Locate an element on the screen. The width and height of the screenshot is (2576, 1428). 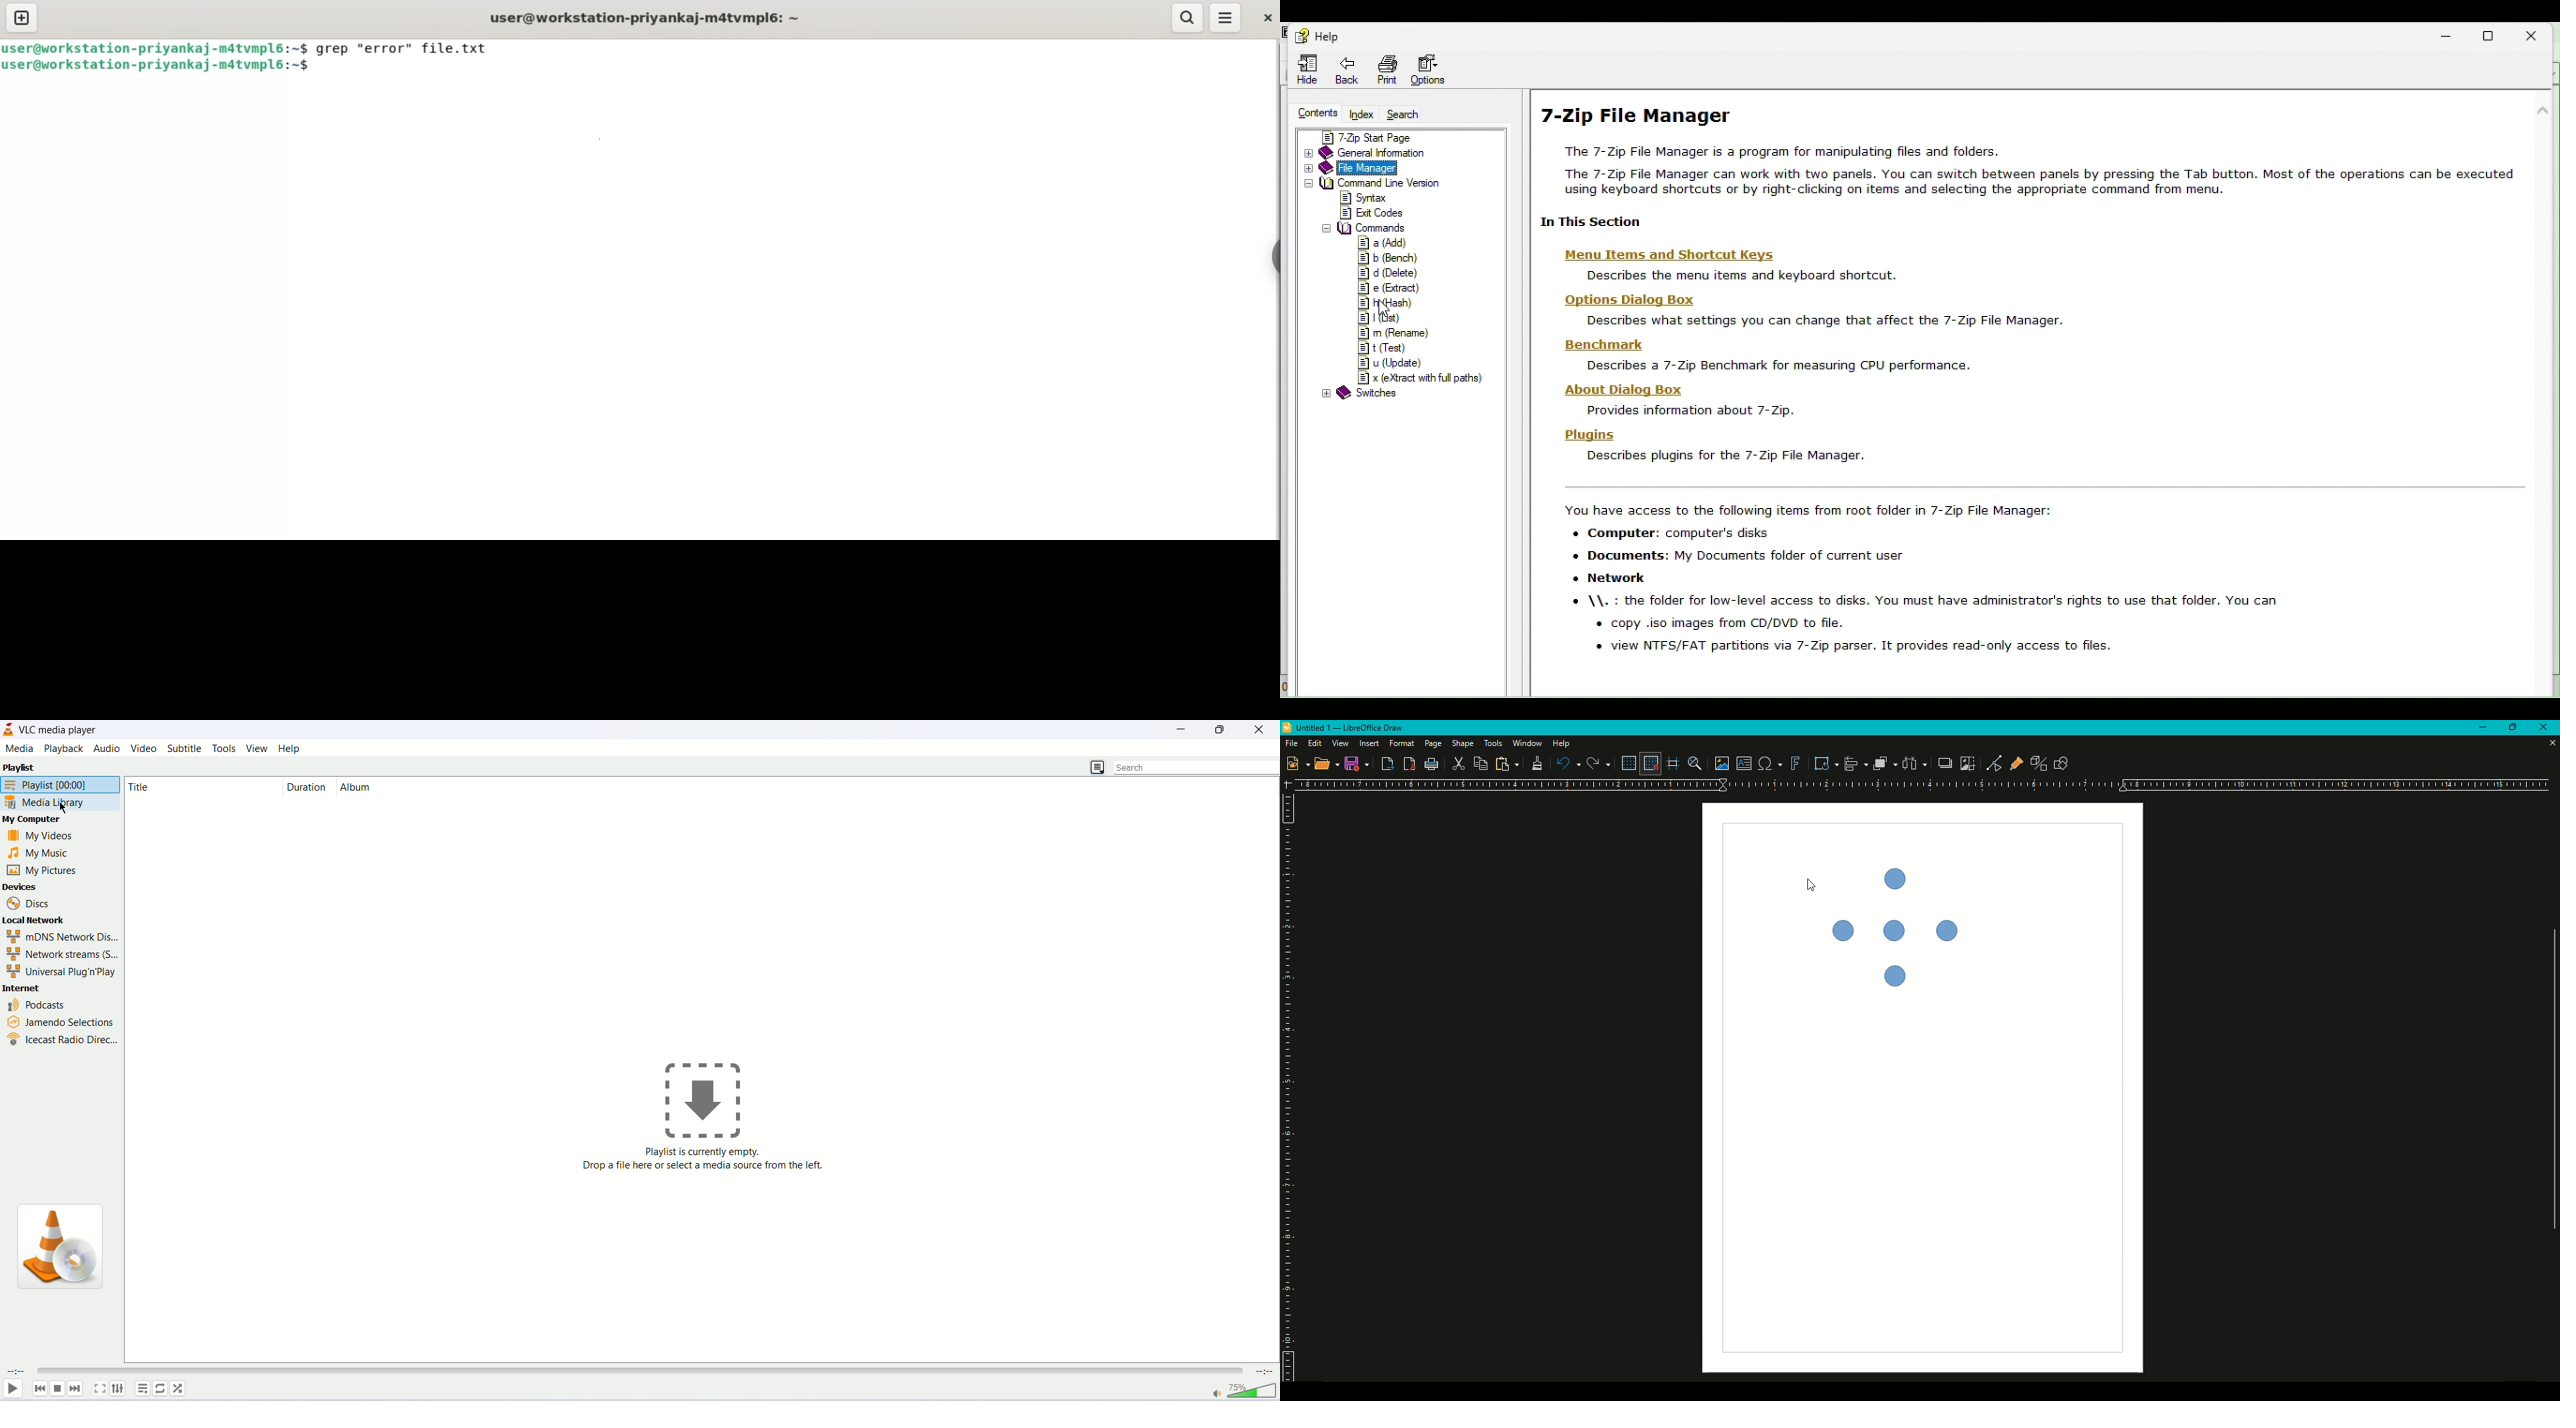
Clone Formatting is located at coordinates (1539, 763).